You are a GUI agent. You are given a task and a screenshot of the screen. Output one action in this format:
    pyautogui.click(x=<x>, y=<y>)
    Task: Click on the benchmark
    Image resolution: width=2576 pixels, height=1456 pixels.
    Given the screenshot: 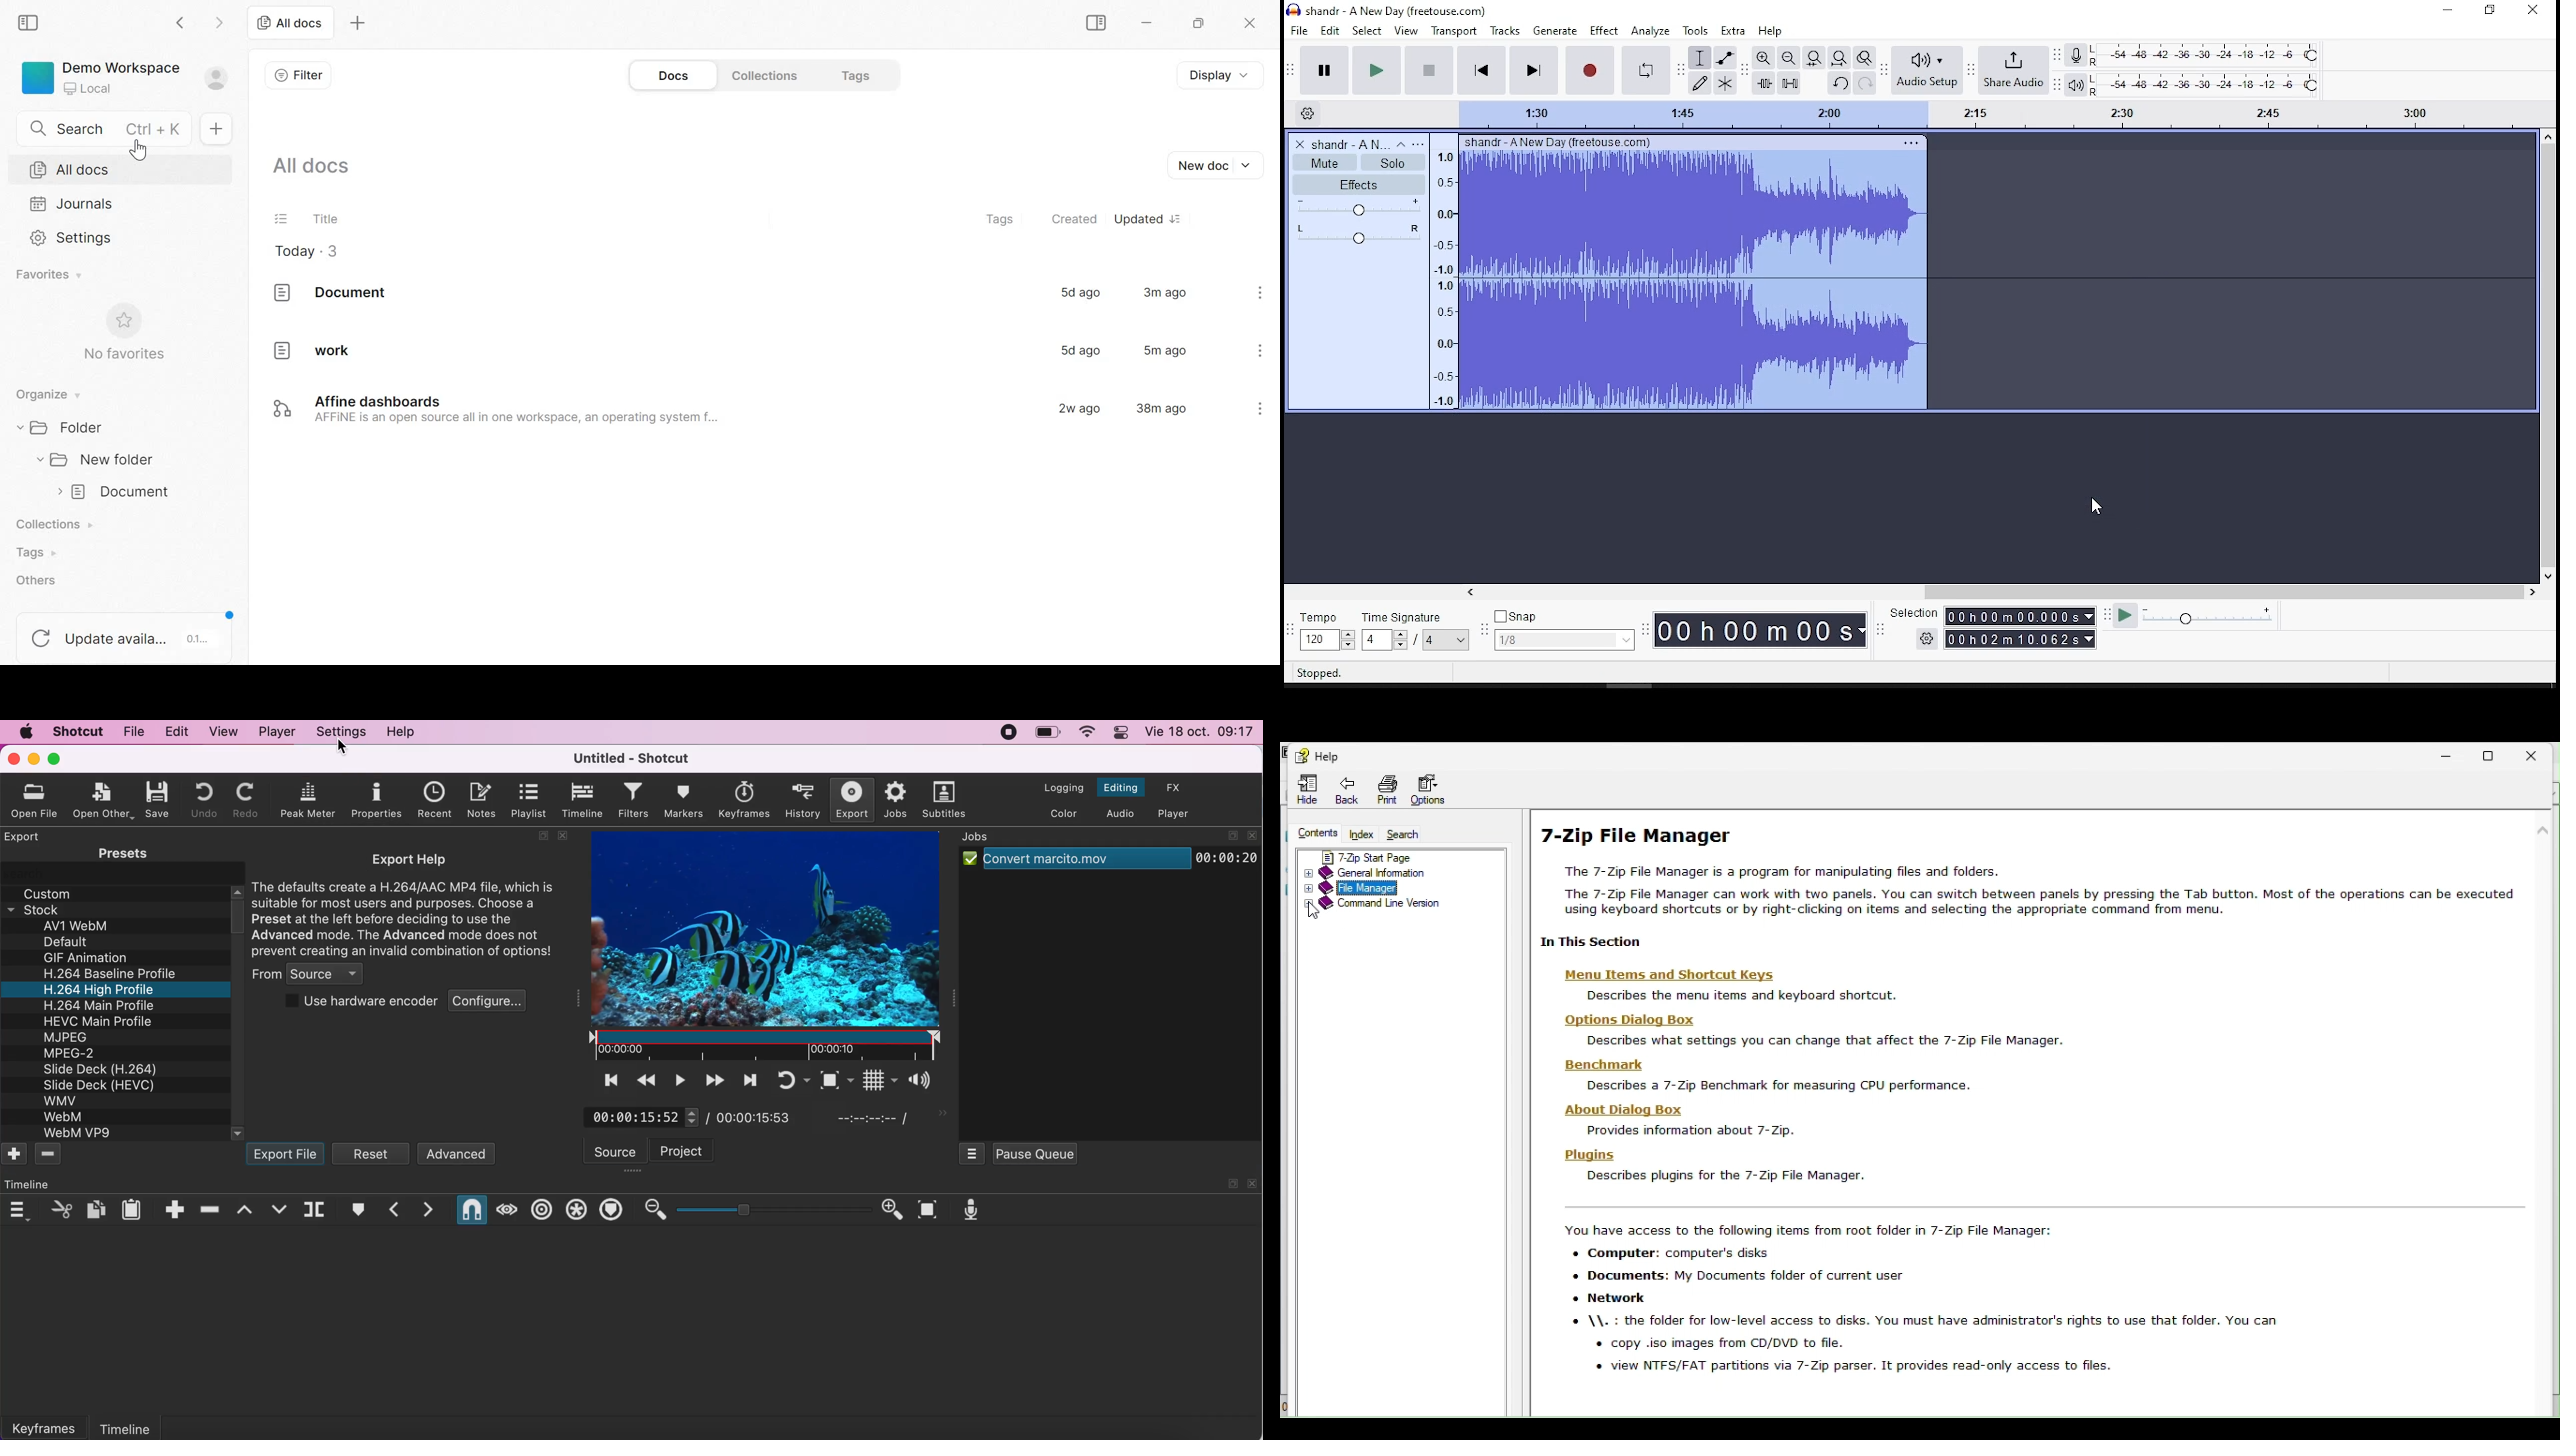 What is the action you would take?
    pyautogui.click(x=1609, y=1066)
    